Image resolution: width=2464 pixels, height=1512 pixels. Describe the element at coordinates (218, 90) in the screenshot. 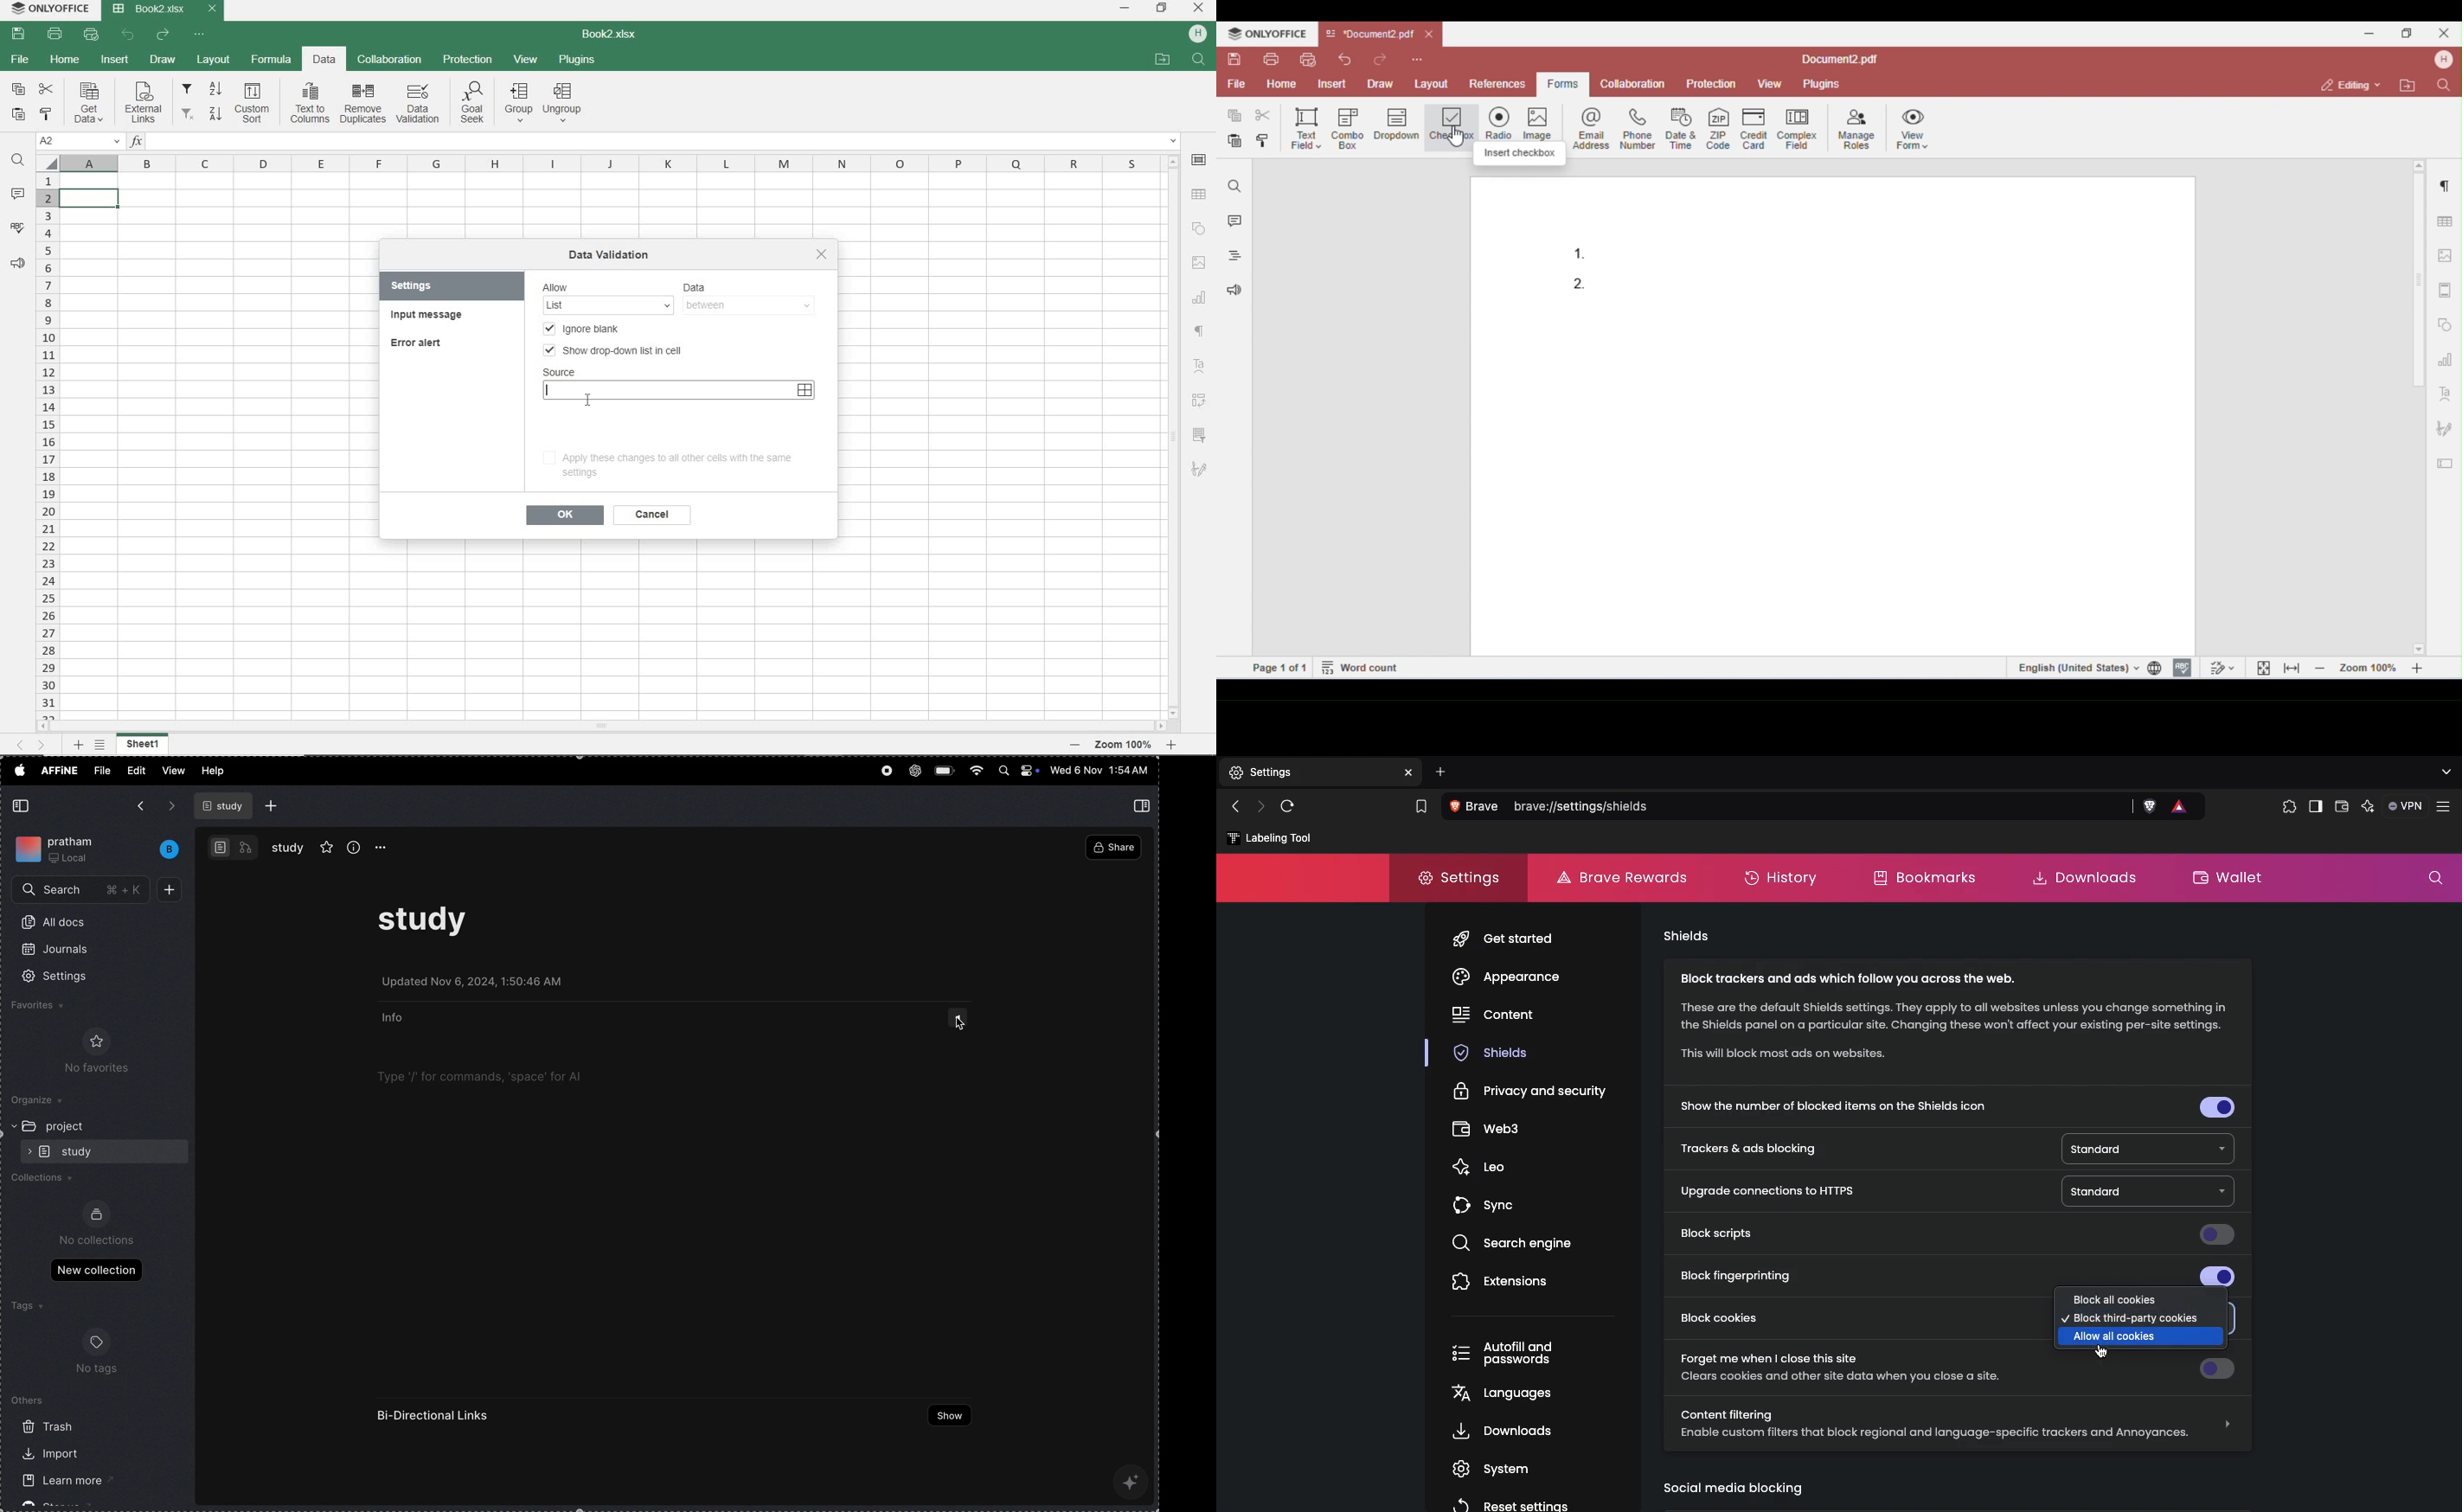

I see `sort ascending` at that location.